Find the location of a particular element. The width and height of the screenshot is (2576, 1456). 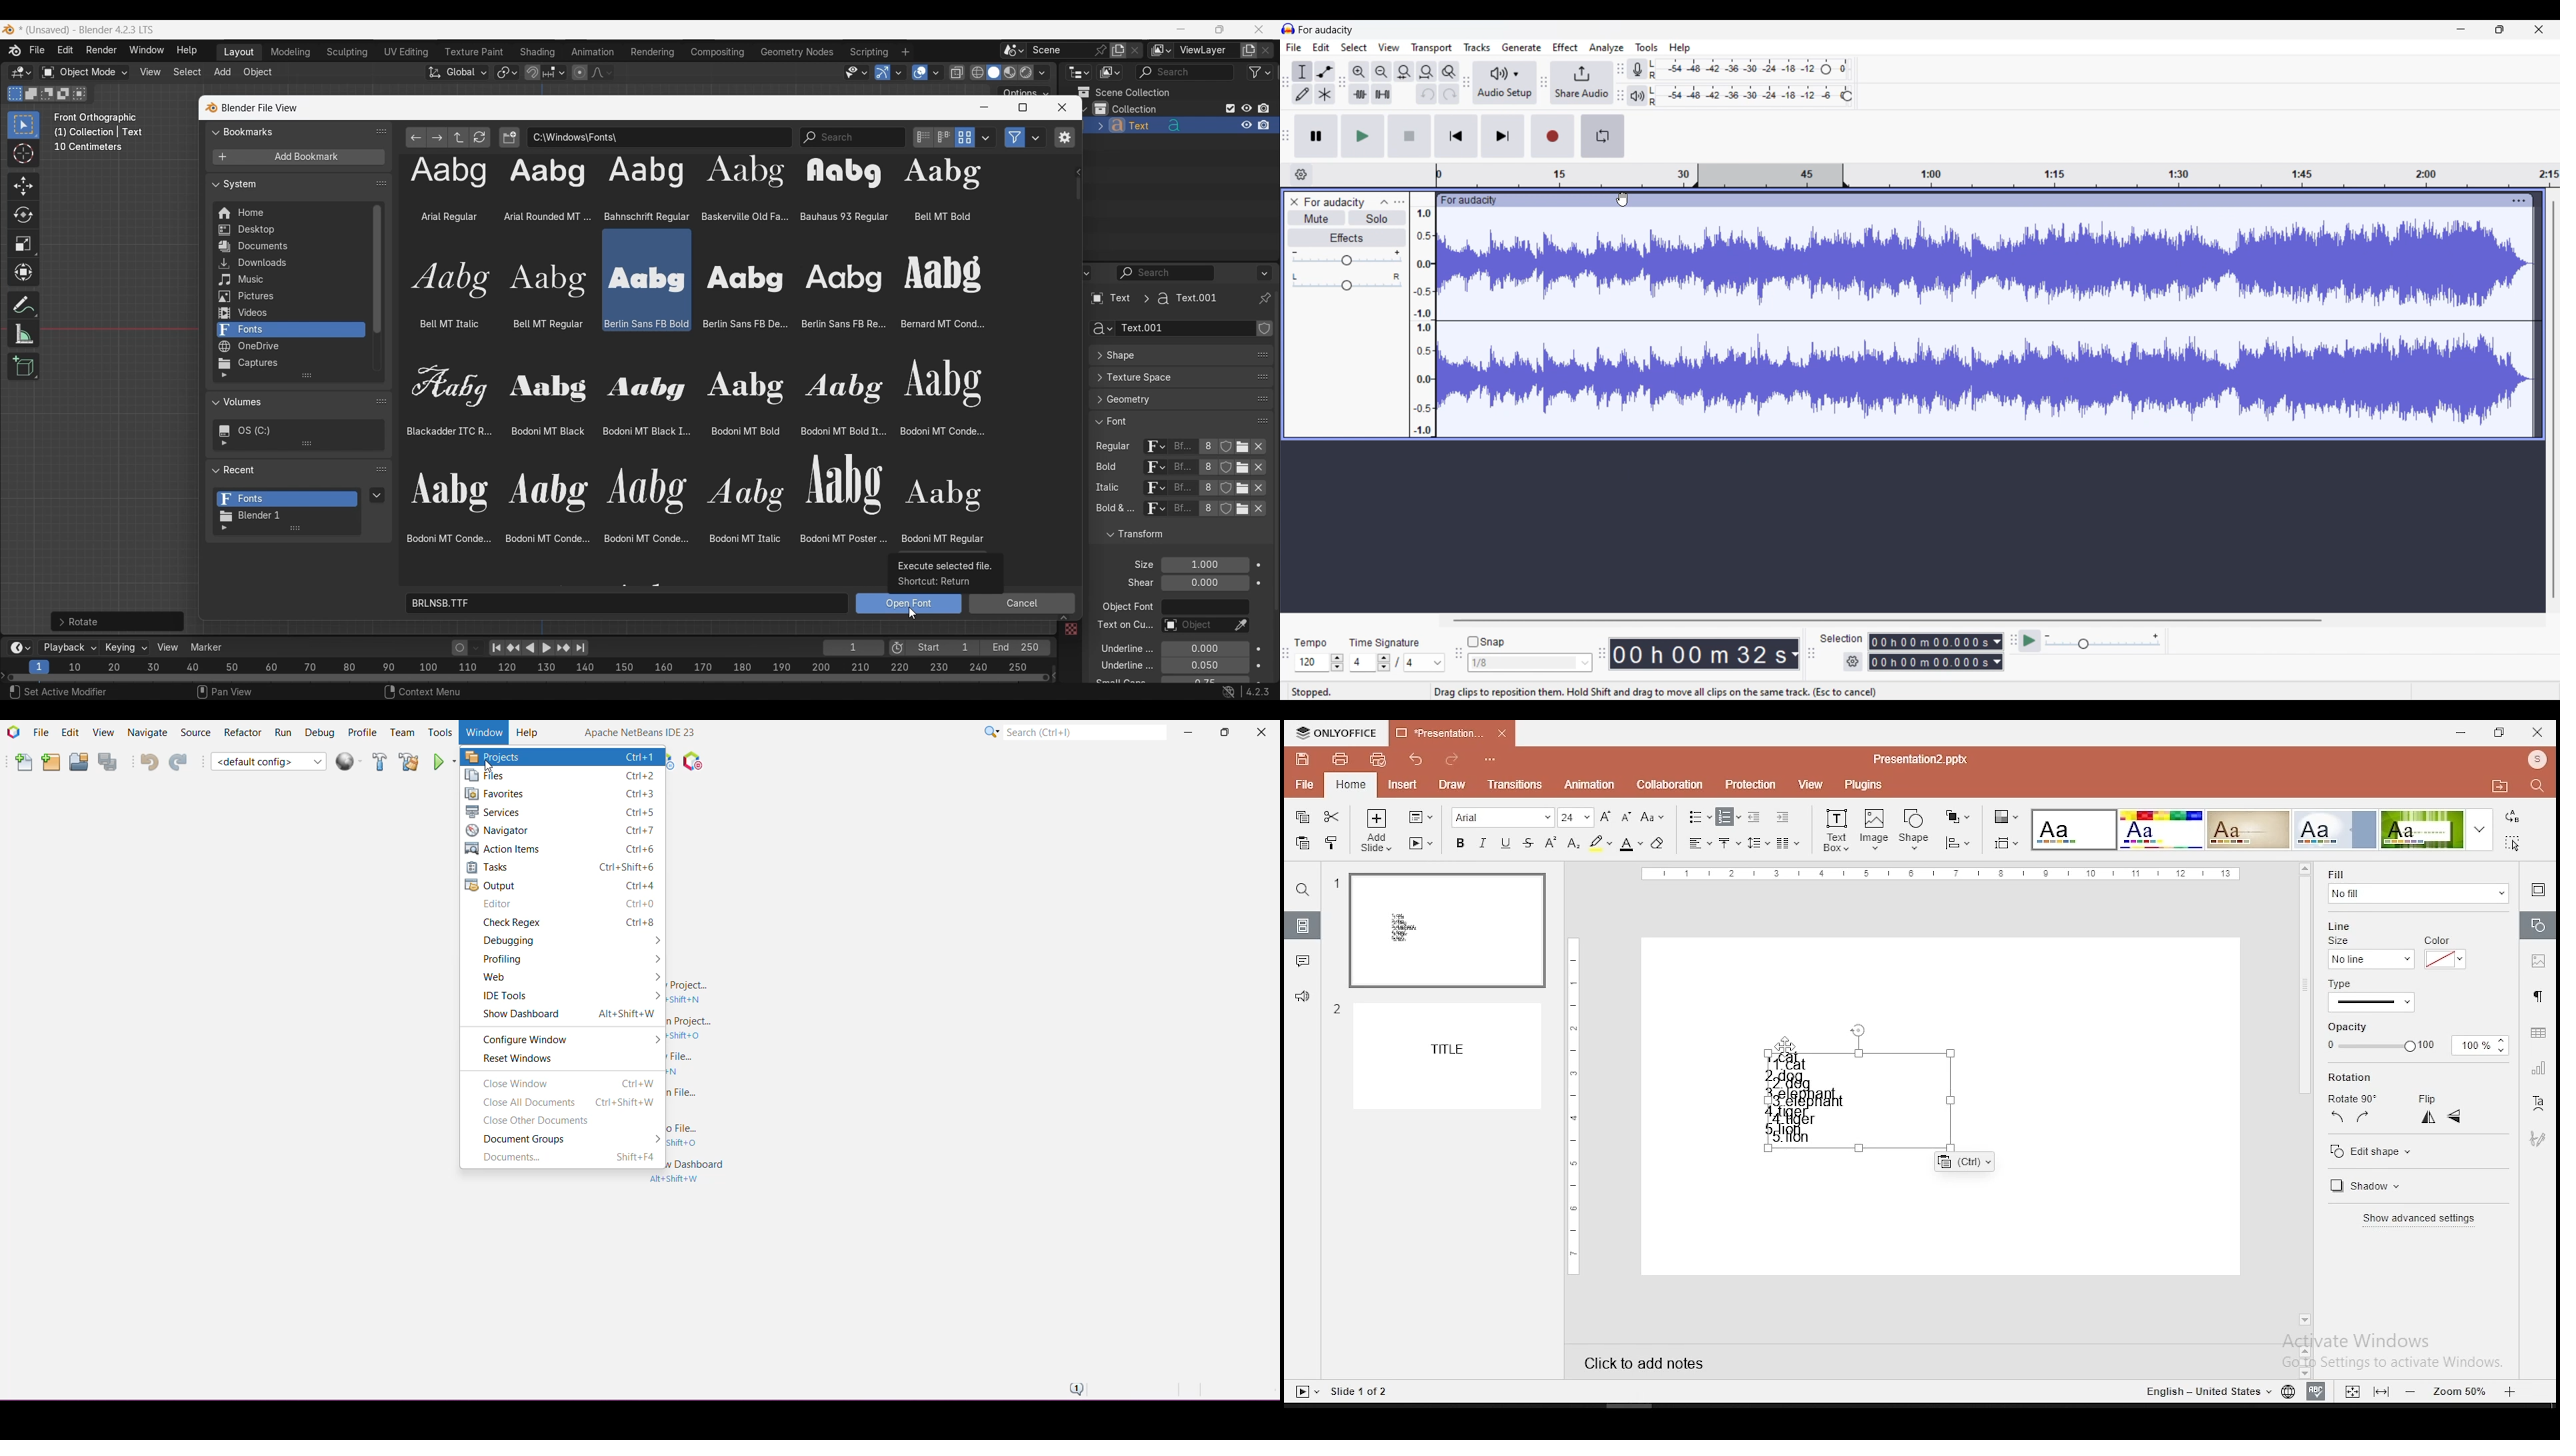

Help menu is located at coordinates (1680, 49).